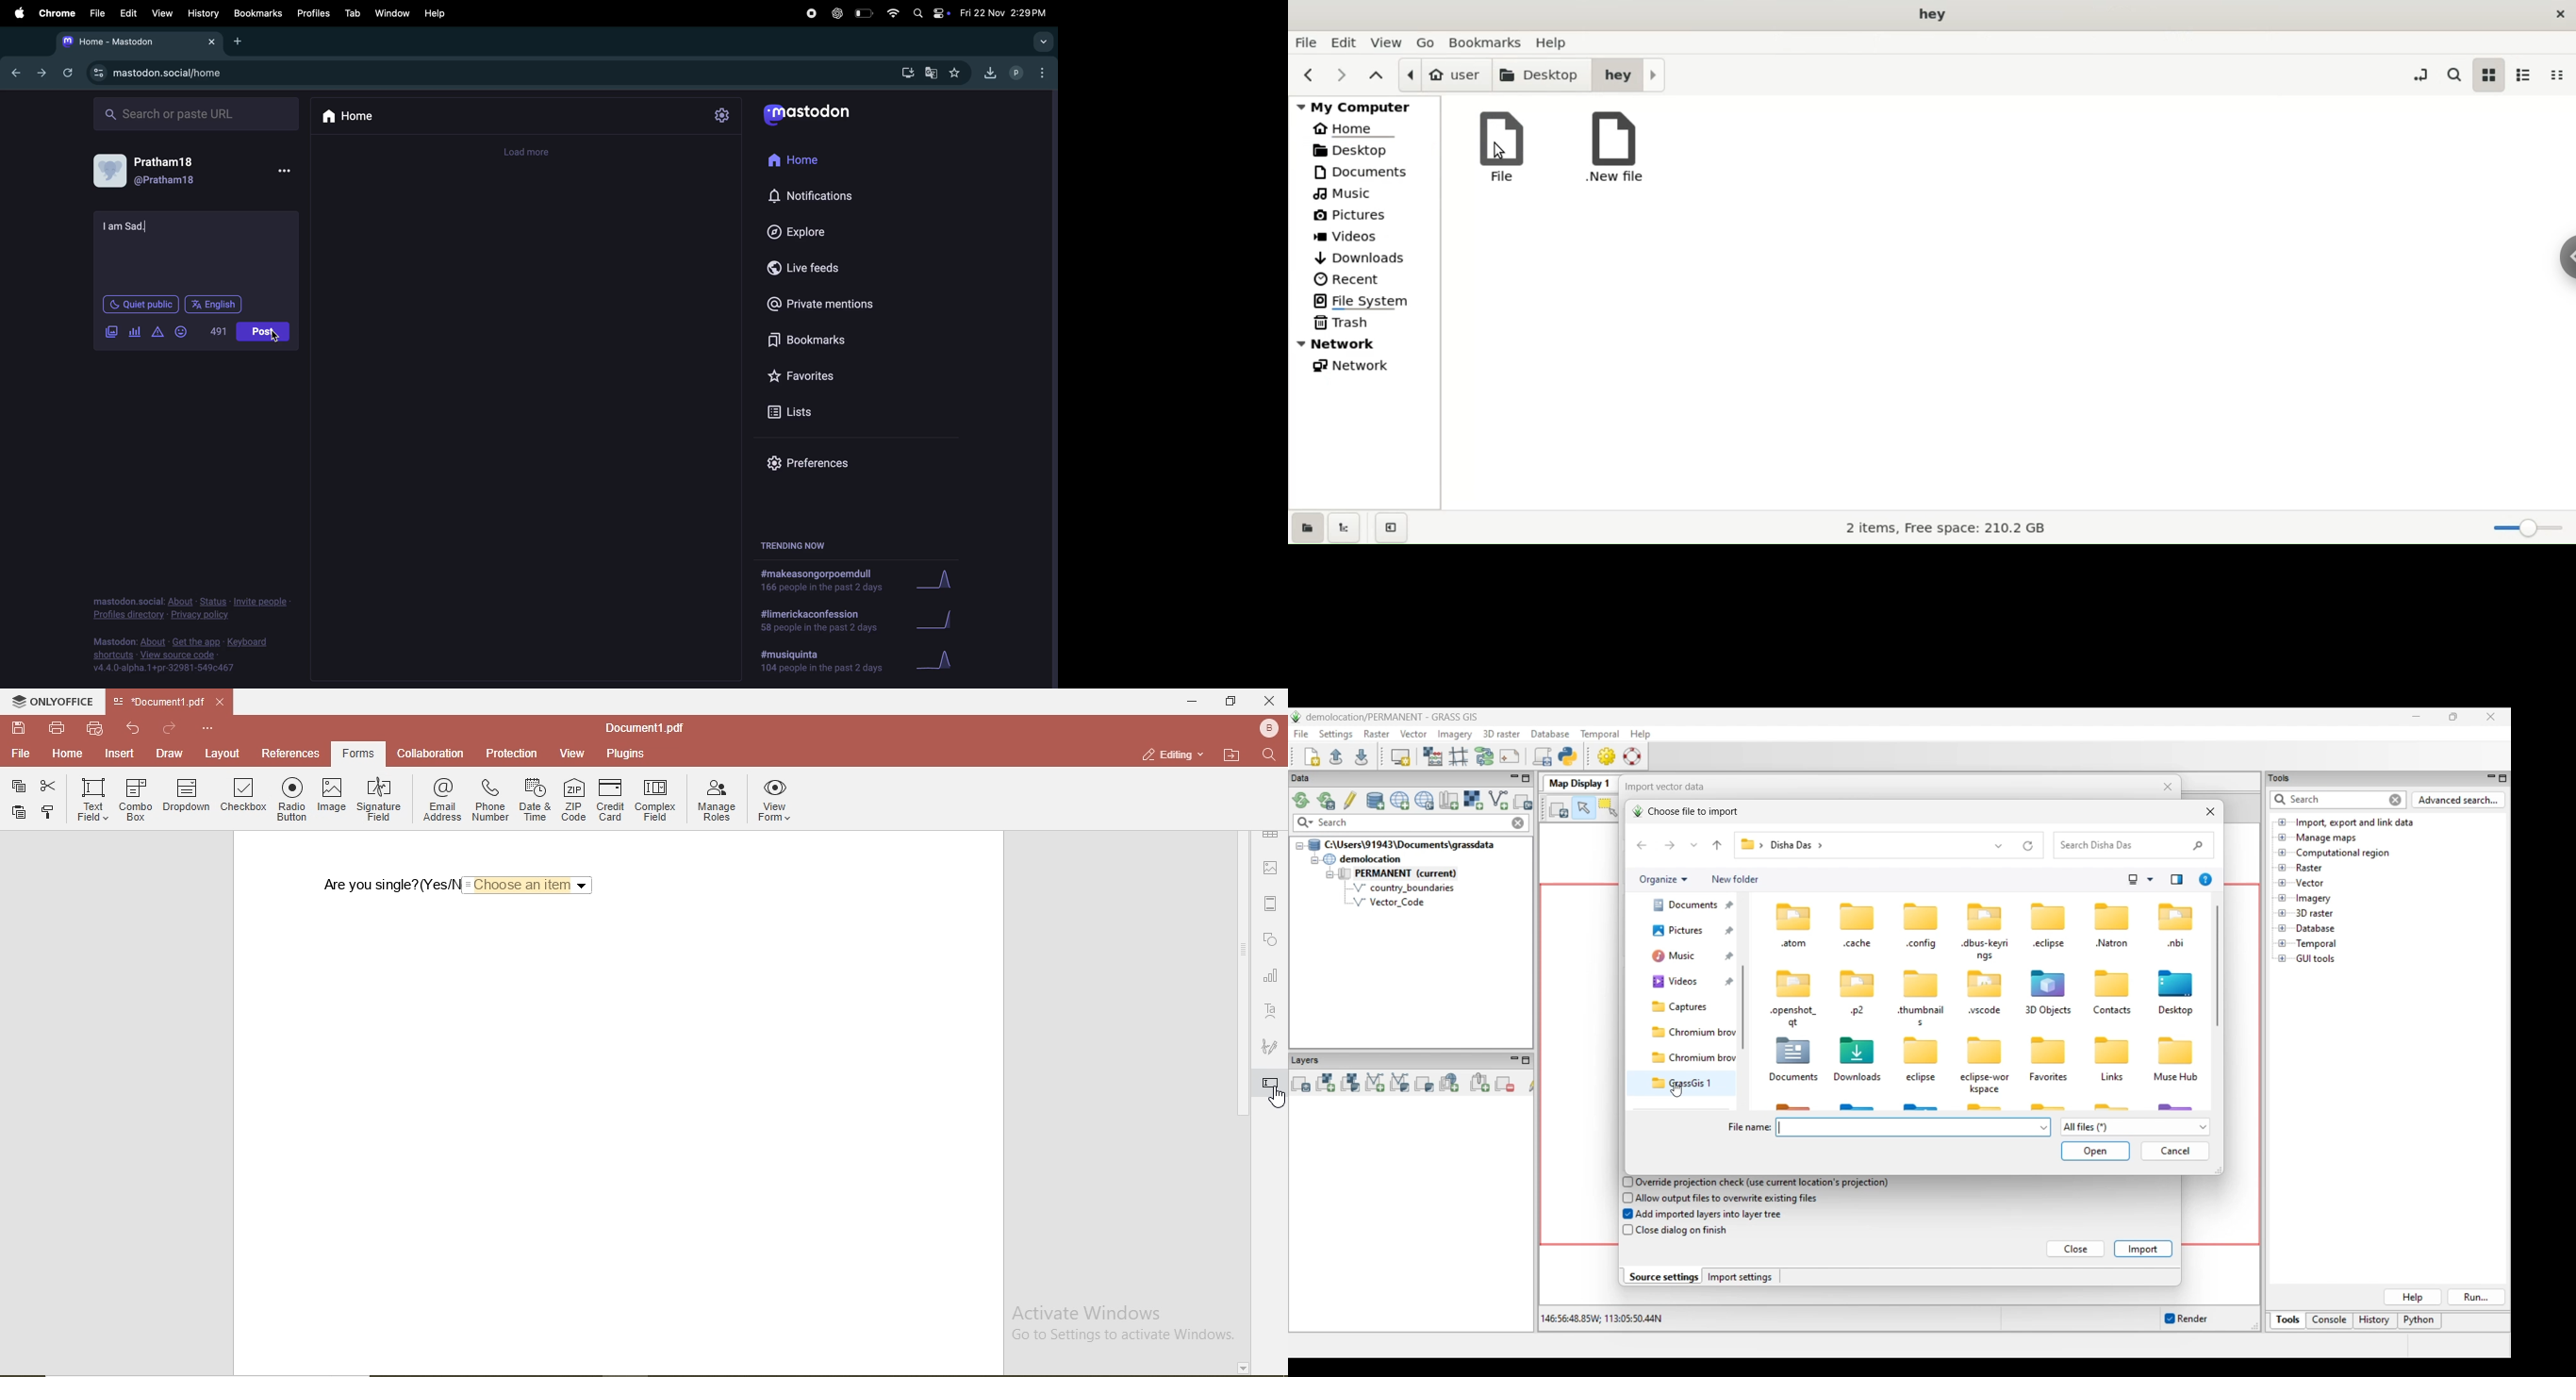  What do you see at coordinates (134, 332) in the screenshot?
I see `polls` at bounding box center [134, 332].